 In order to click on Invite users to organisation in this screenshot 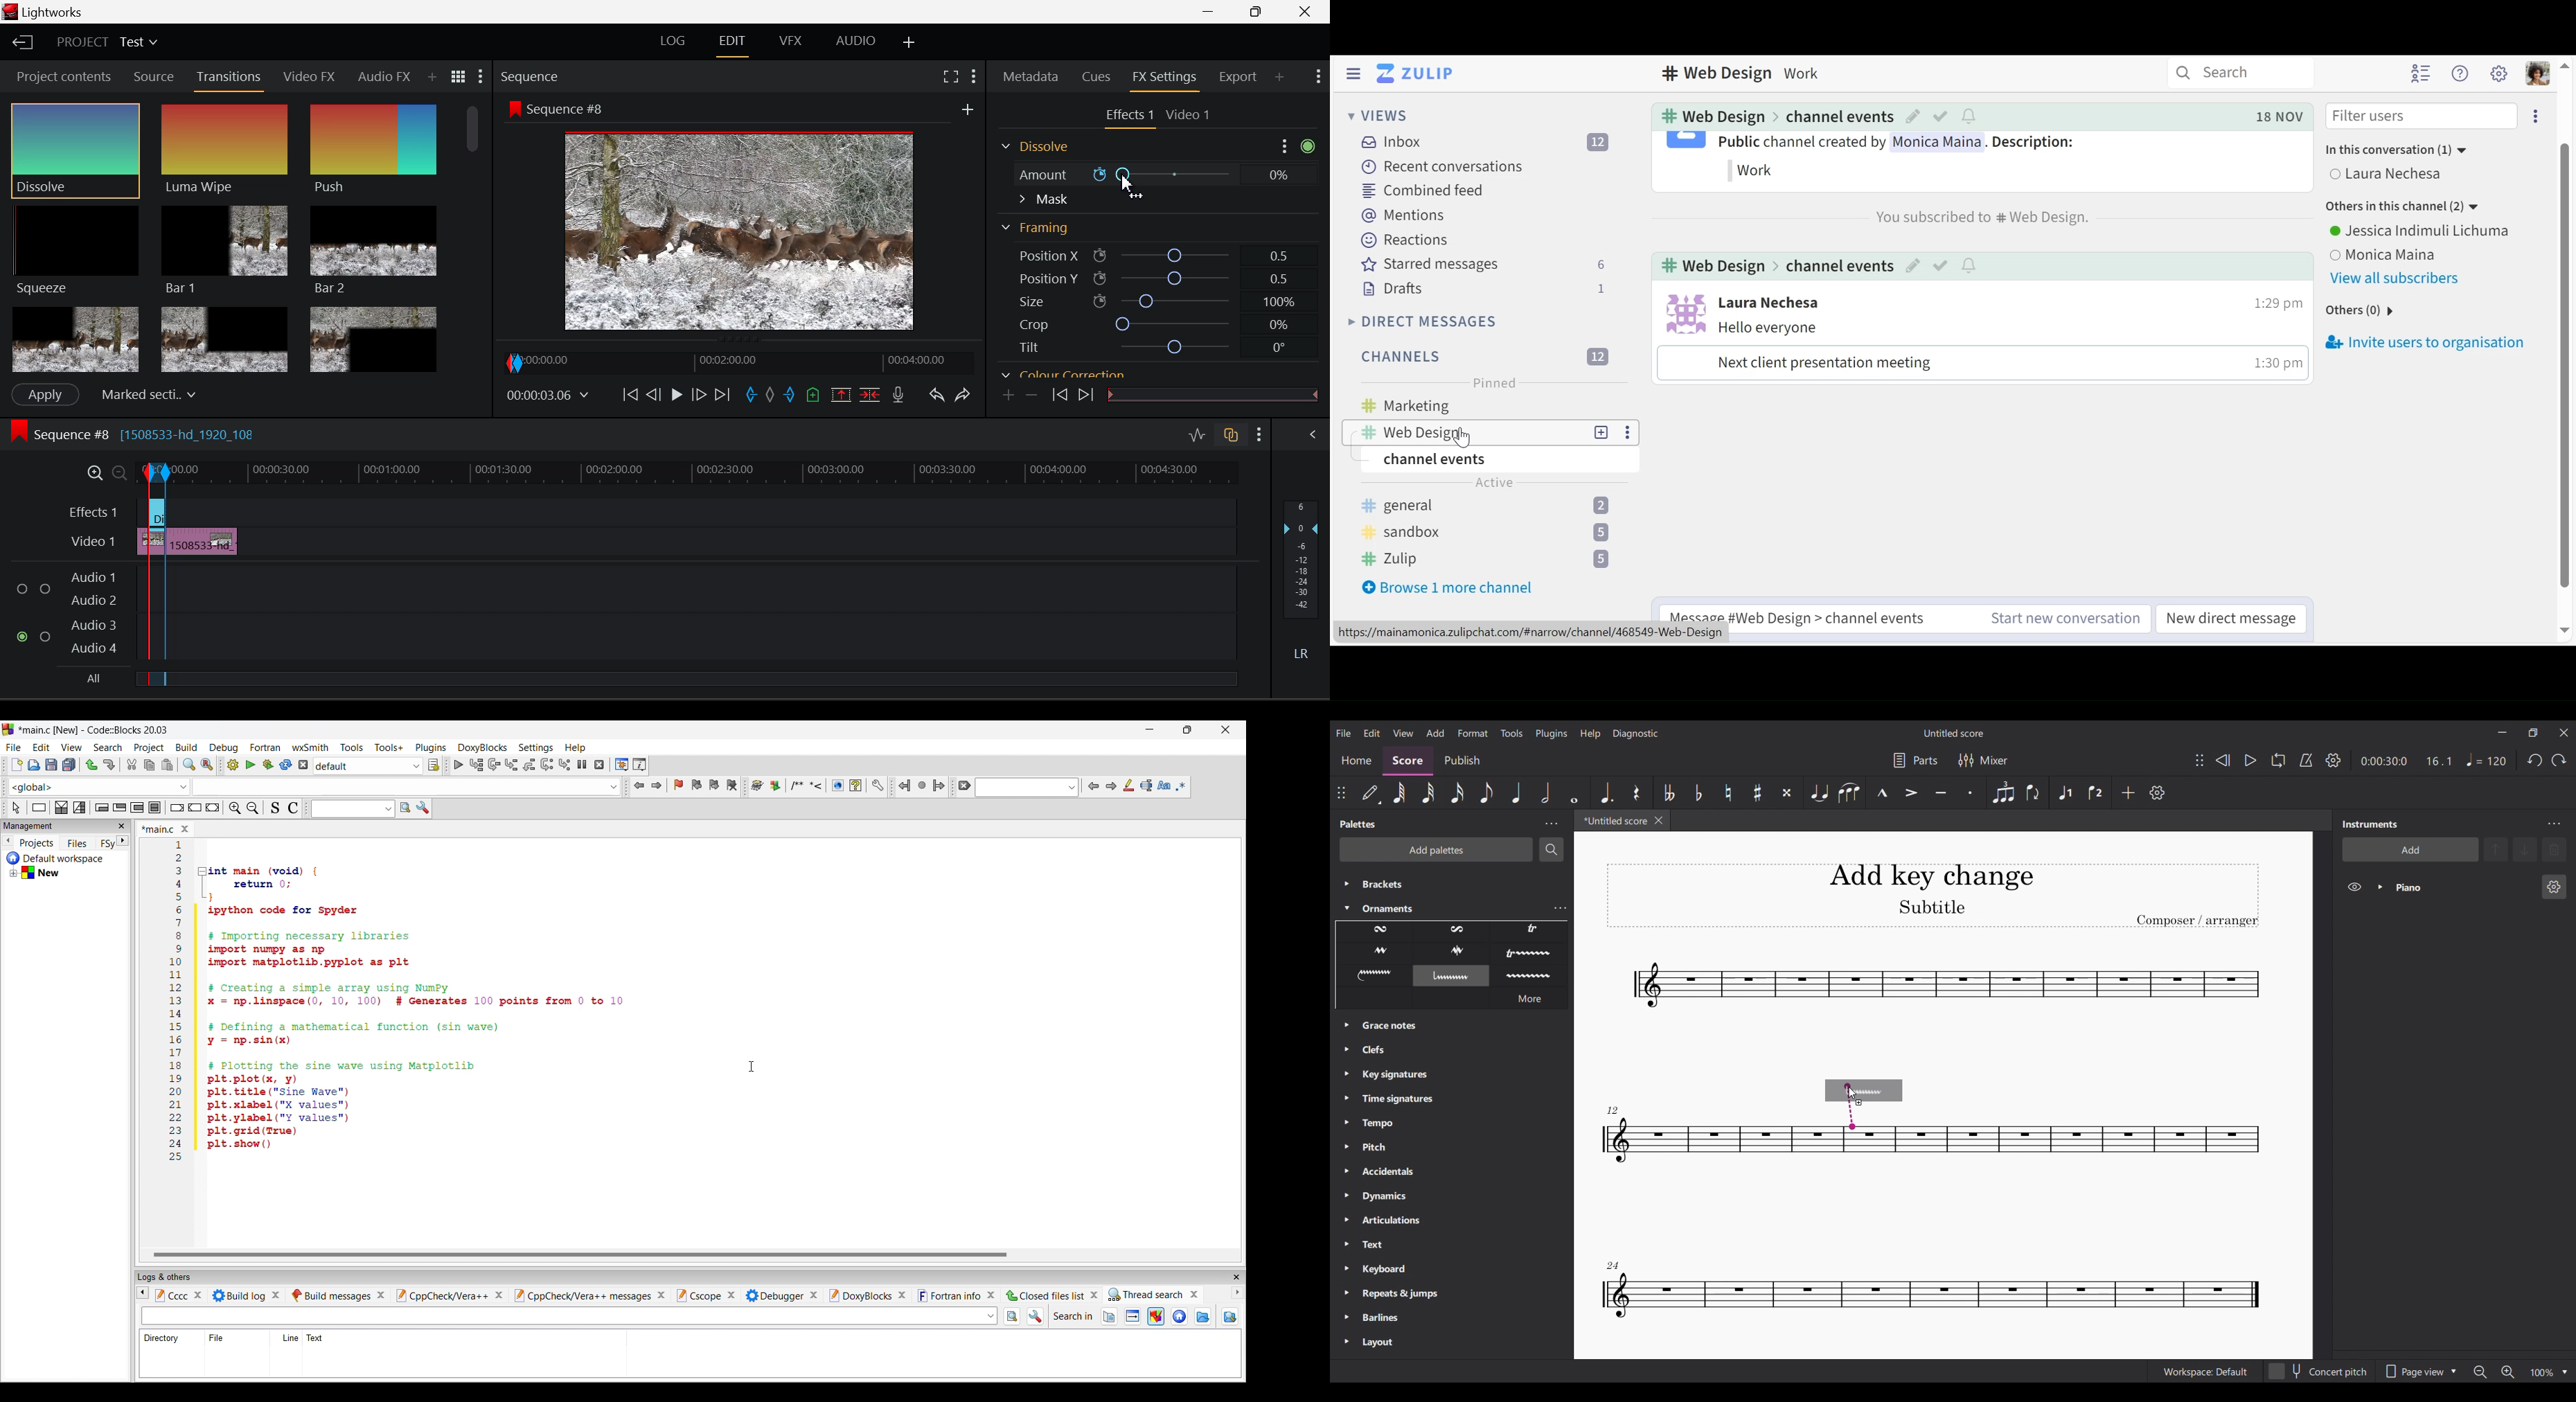, I will do `click(2424, 343)`.